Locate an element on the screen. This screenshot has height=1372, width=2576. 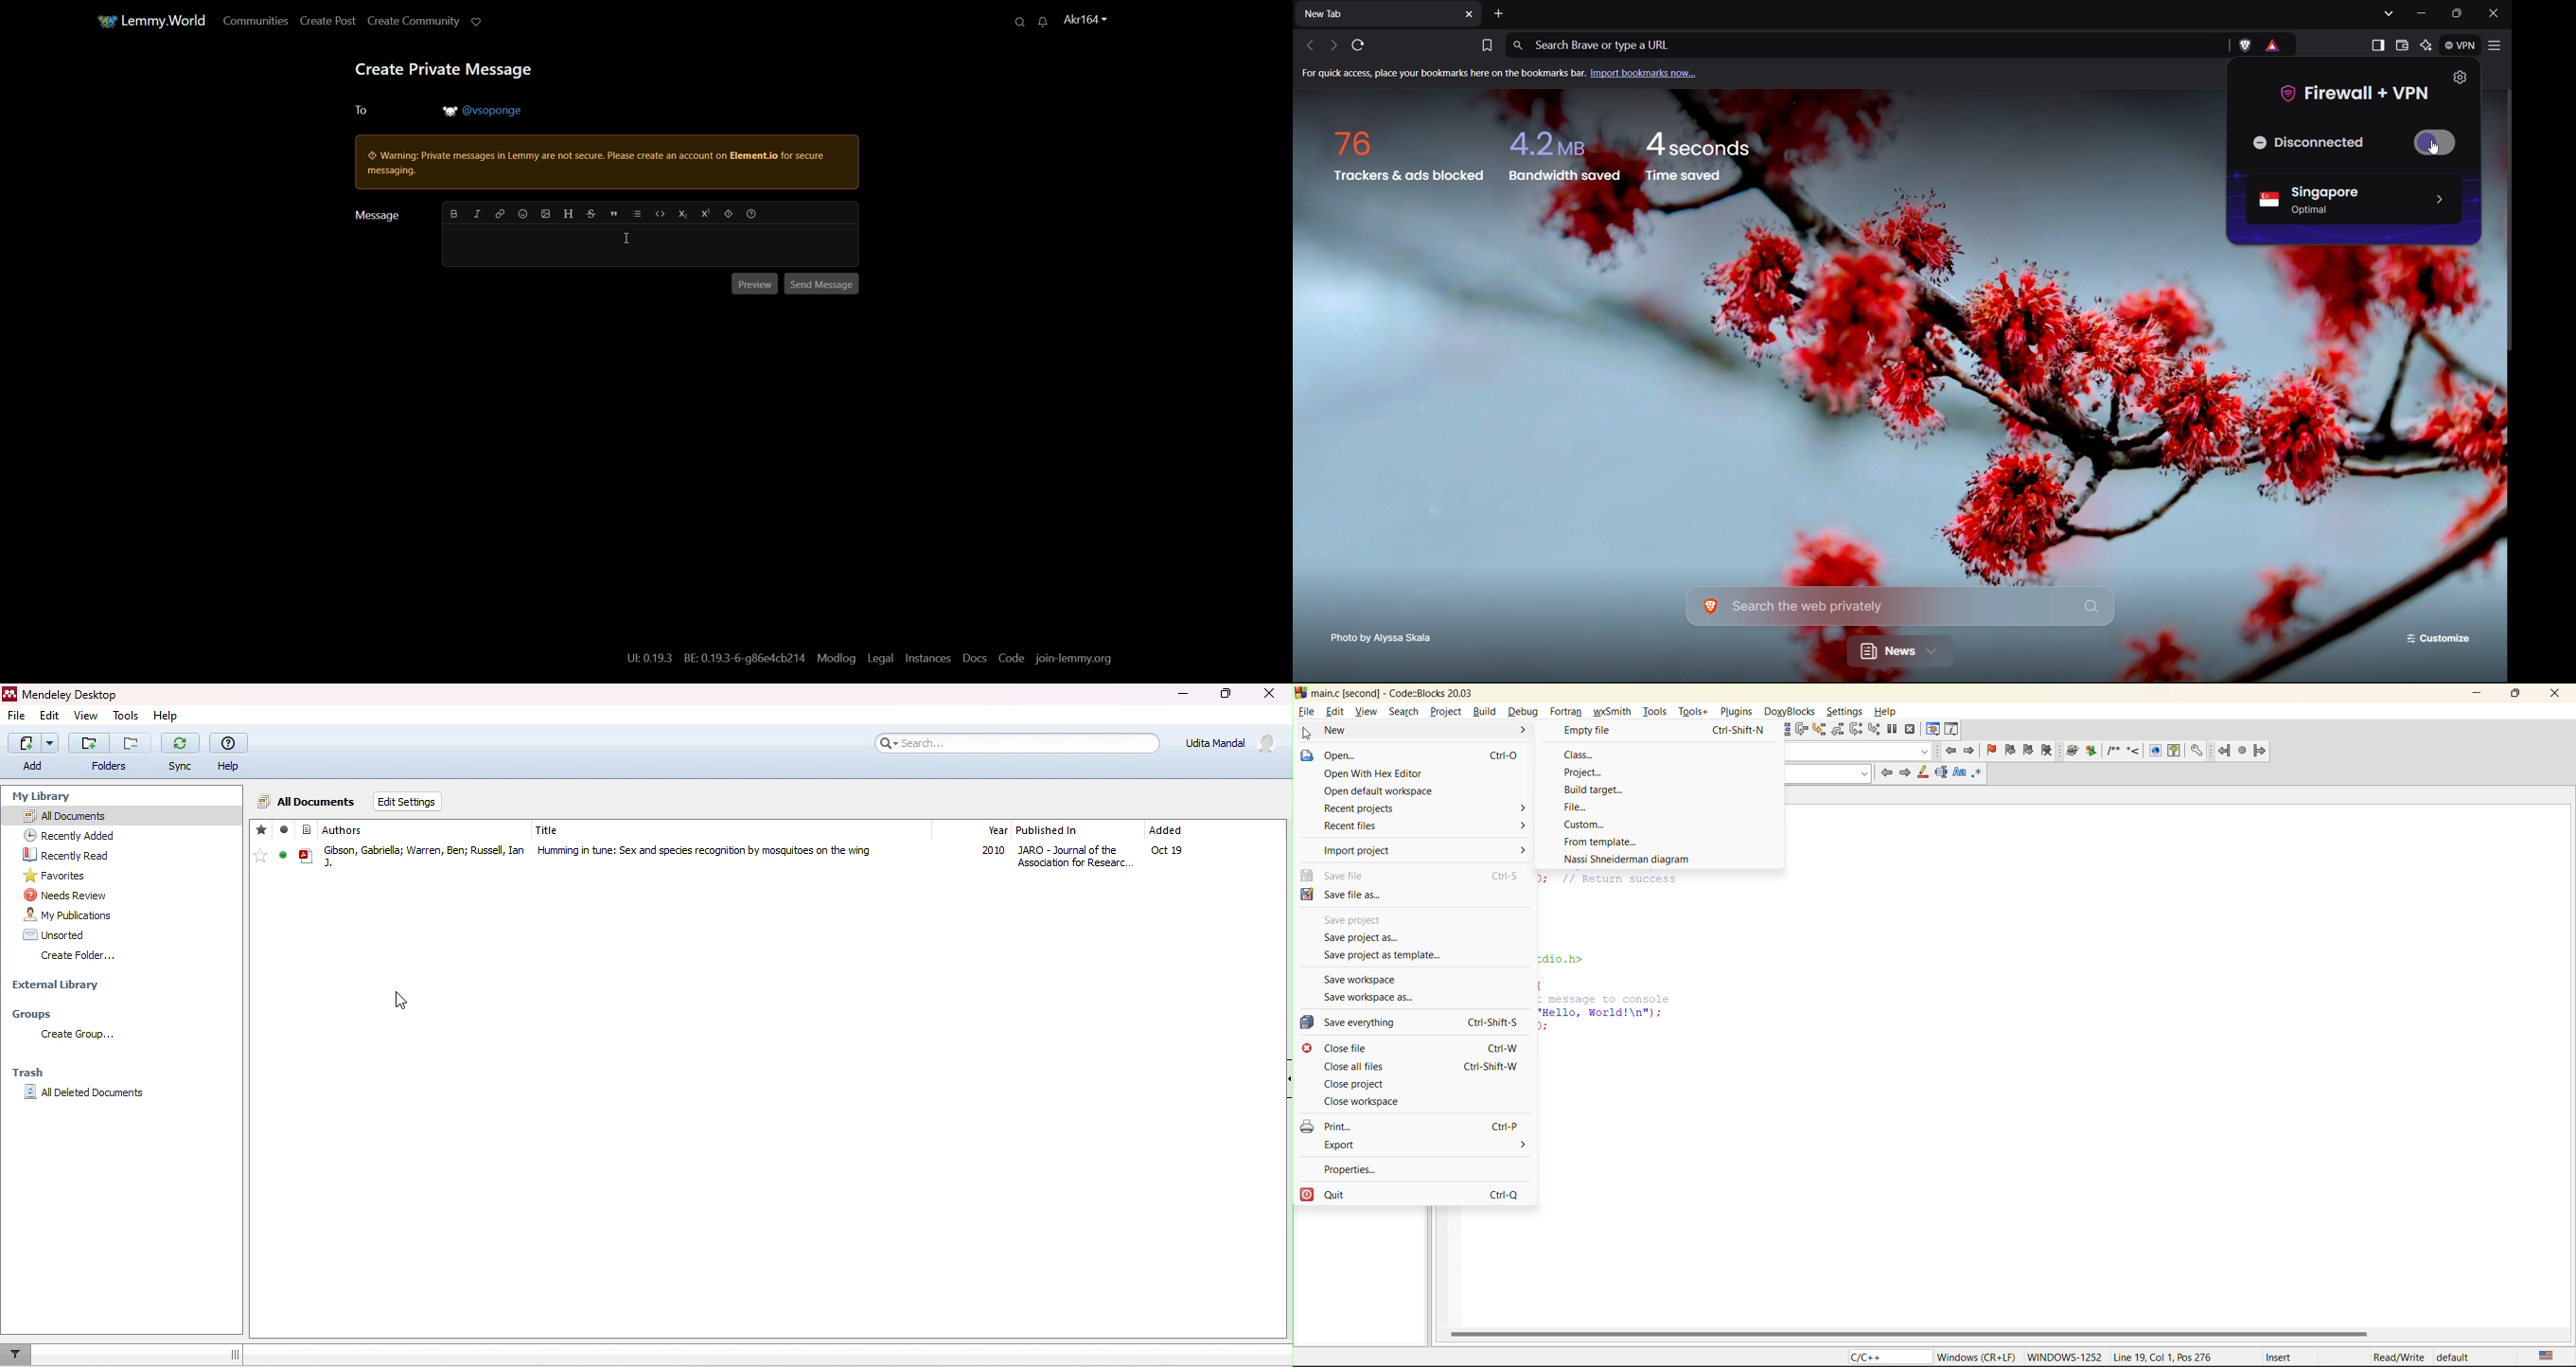
preview is located at coordinates (753, 284).